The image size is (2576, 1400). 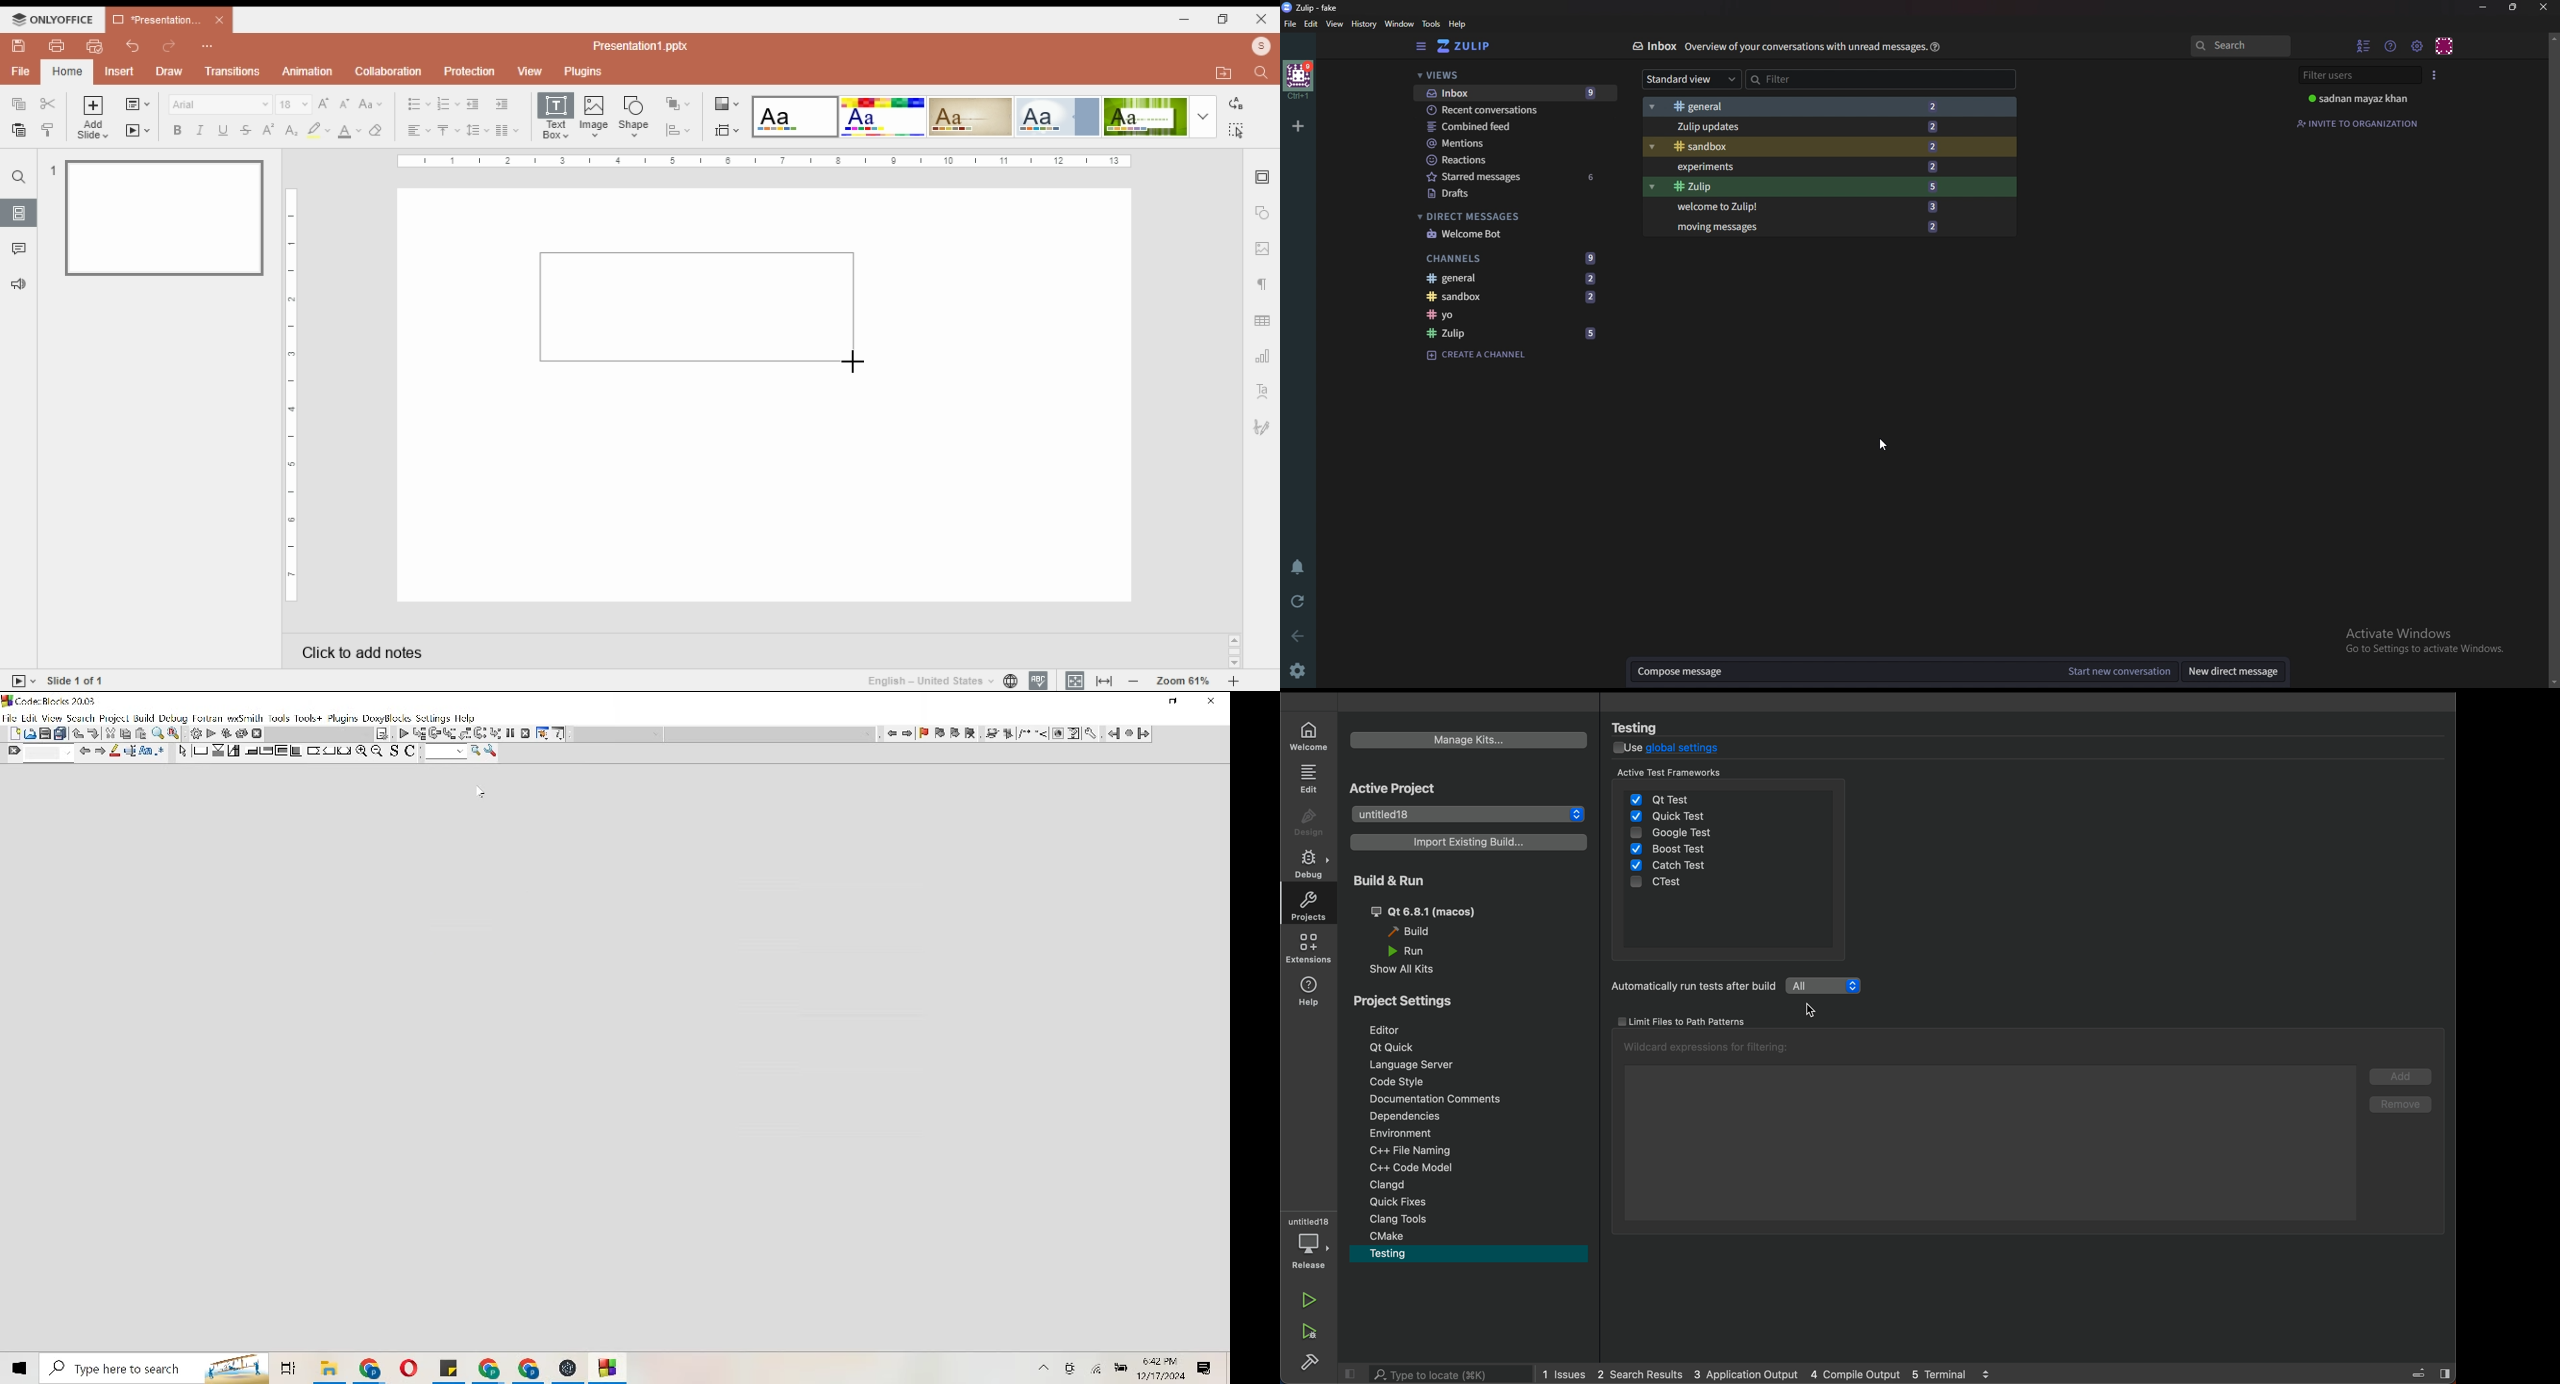 I want to click on help, so click(x=1457, y=23).